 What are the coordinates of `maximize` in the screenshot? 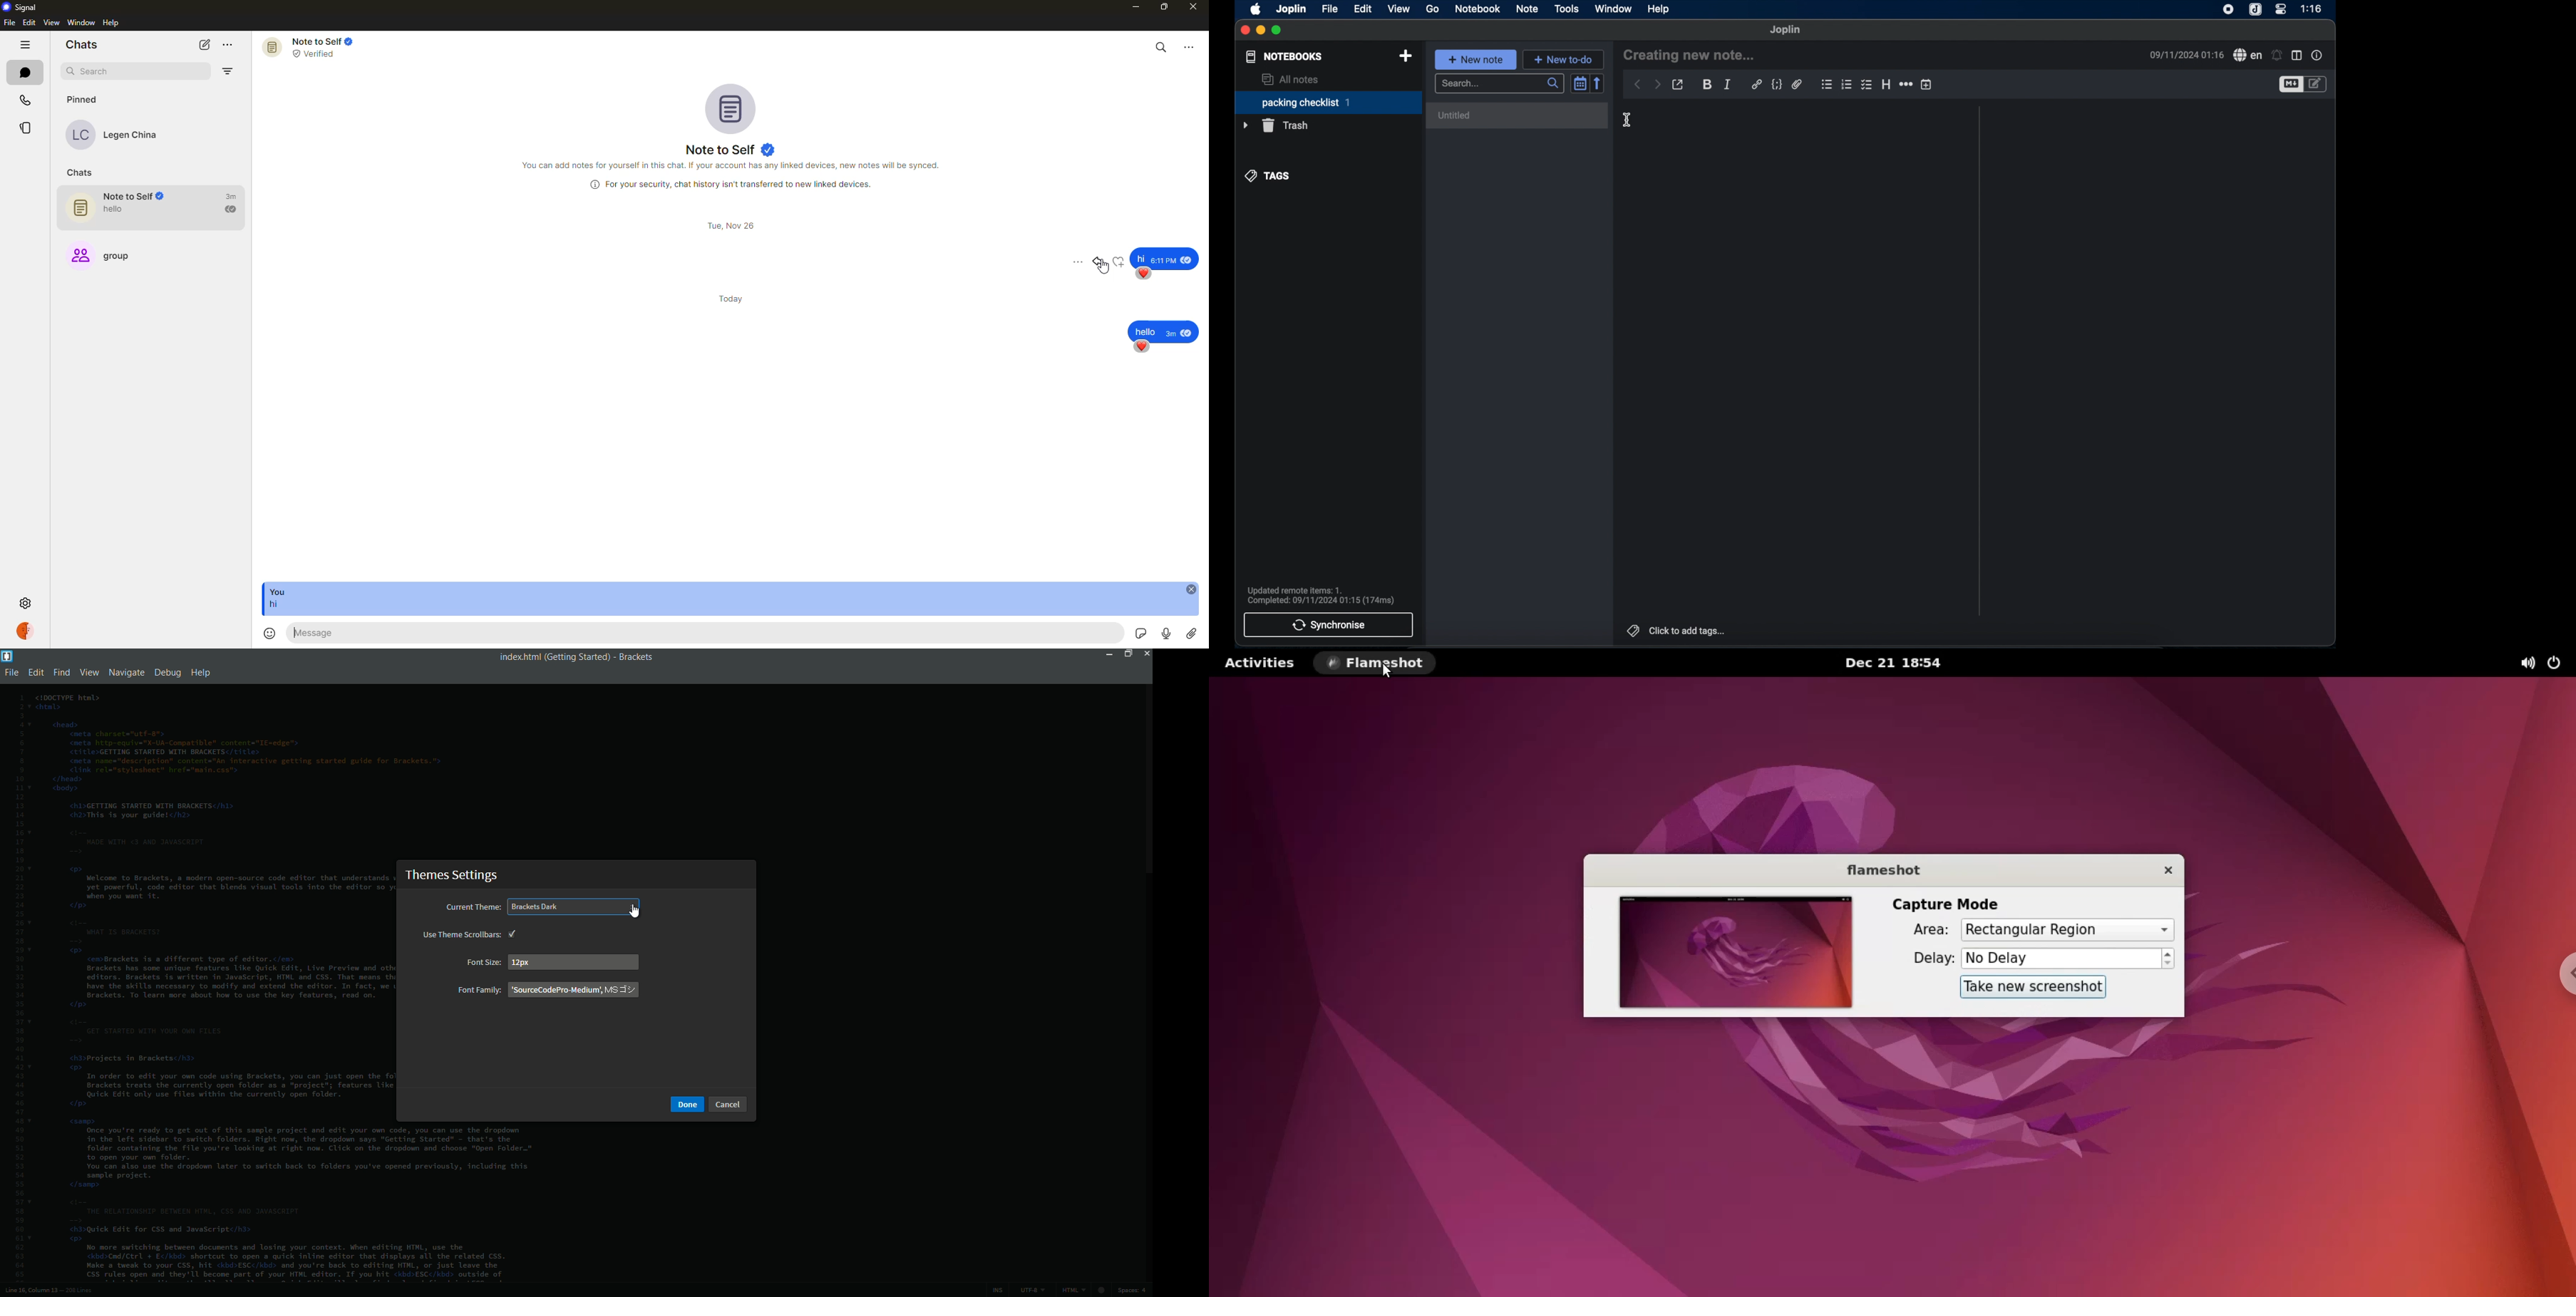 It's located at (1277, 31).